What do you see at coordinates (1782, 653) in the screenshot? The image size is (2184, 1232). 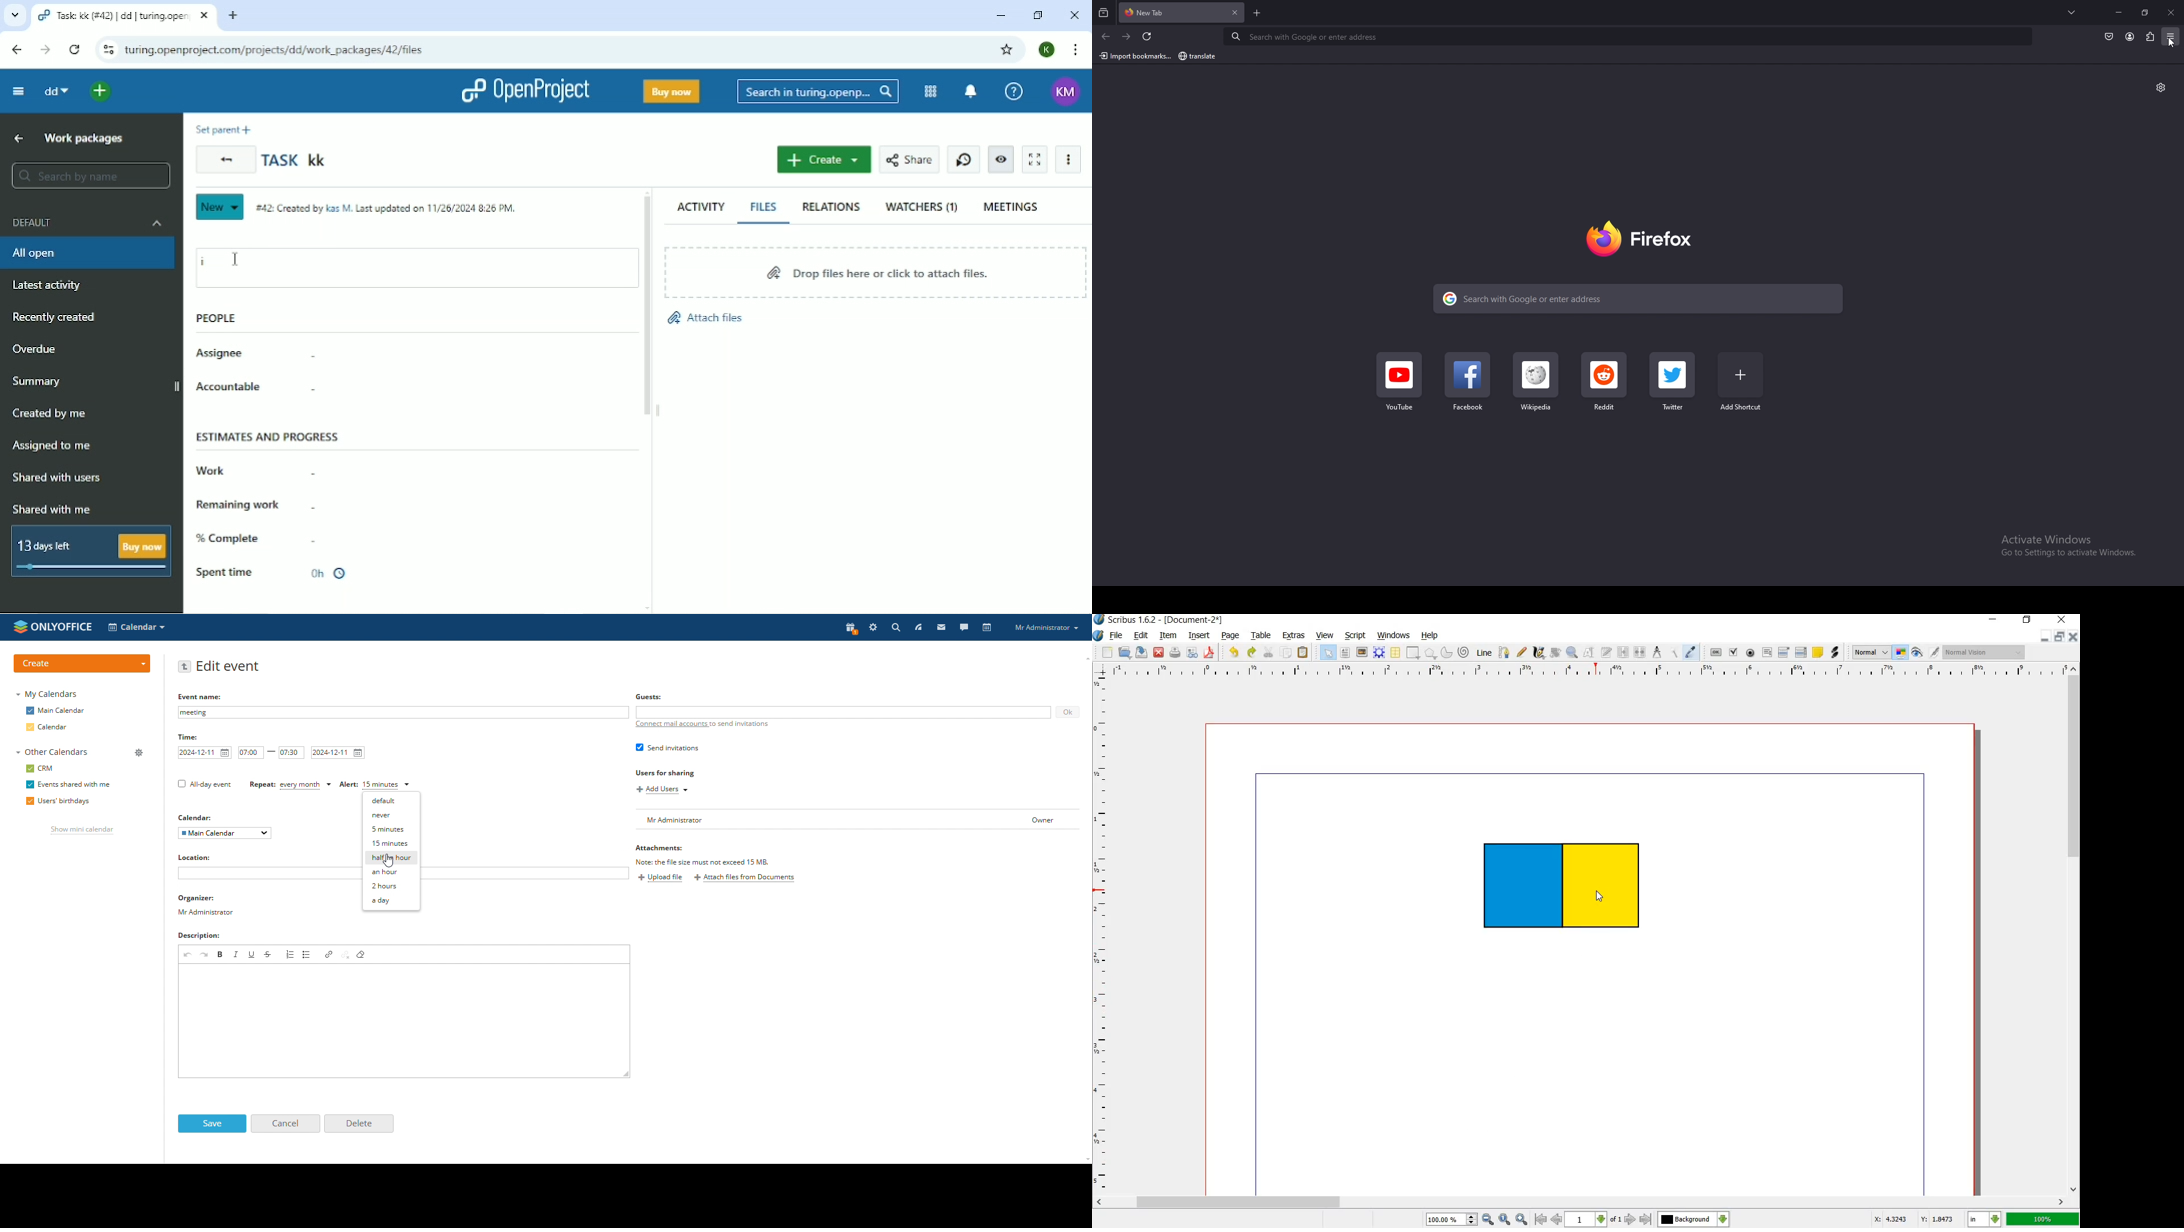 I see `pdf combo box` at bounding box center [1782, 653].